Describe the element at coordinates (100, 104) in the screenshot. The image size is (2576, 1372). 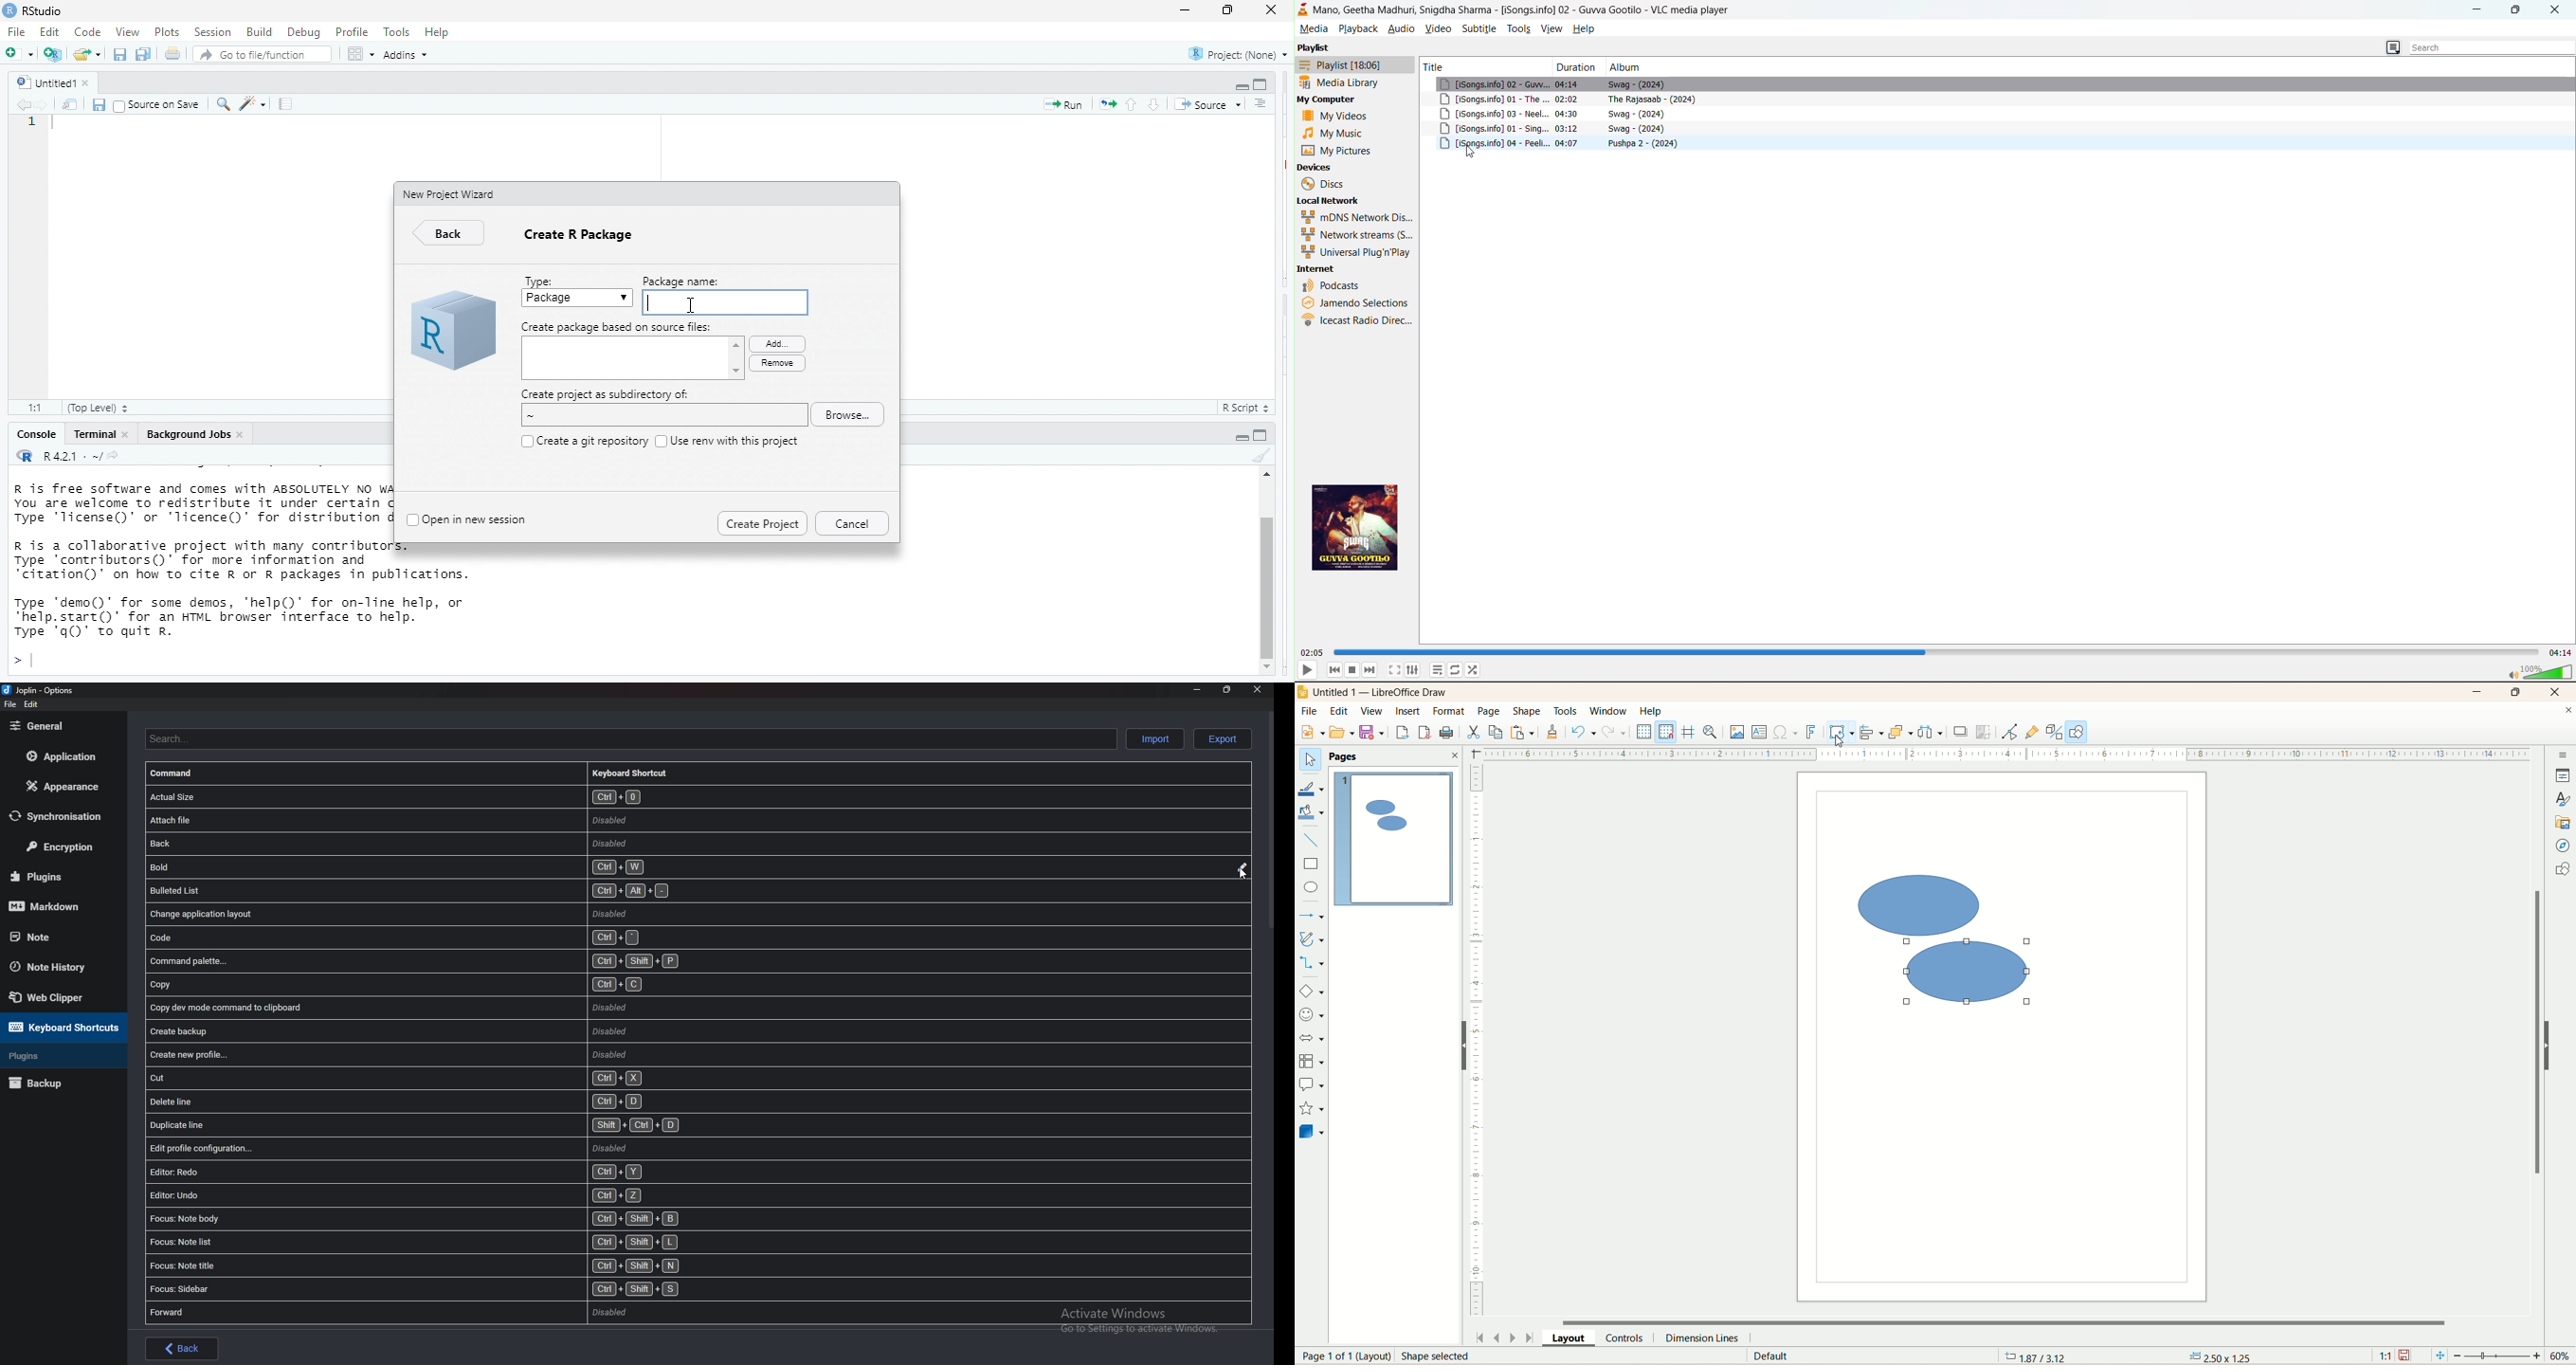
I see `save current document` at that location.